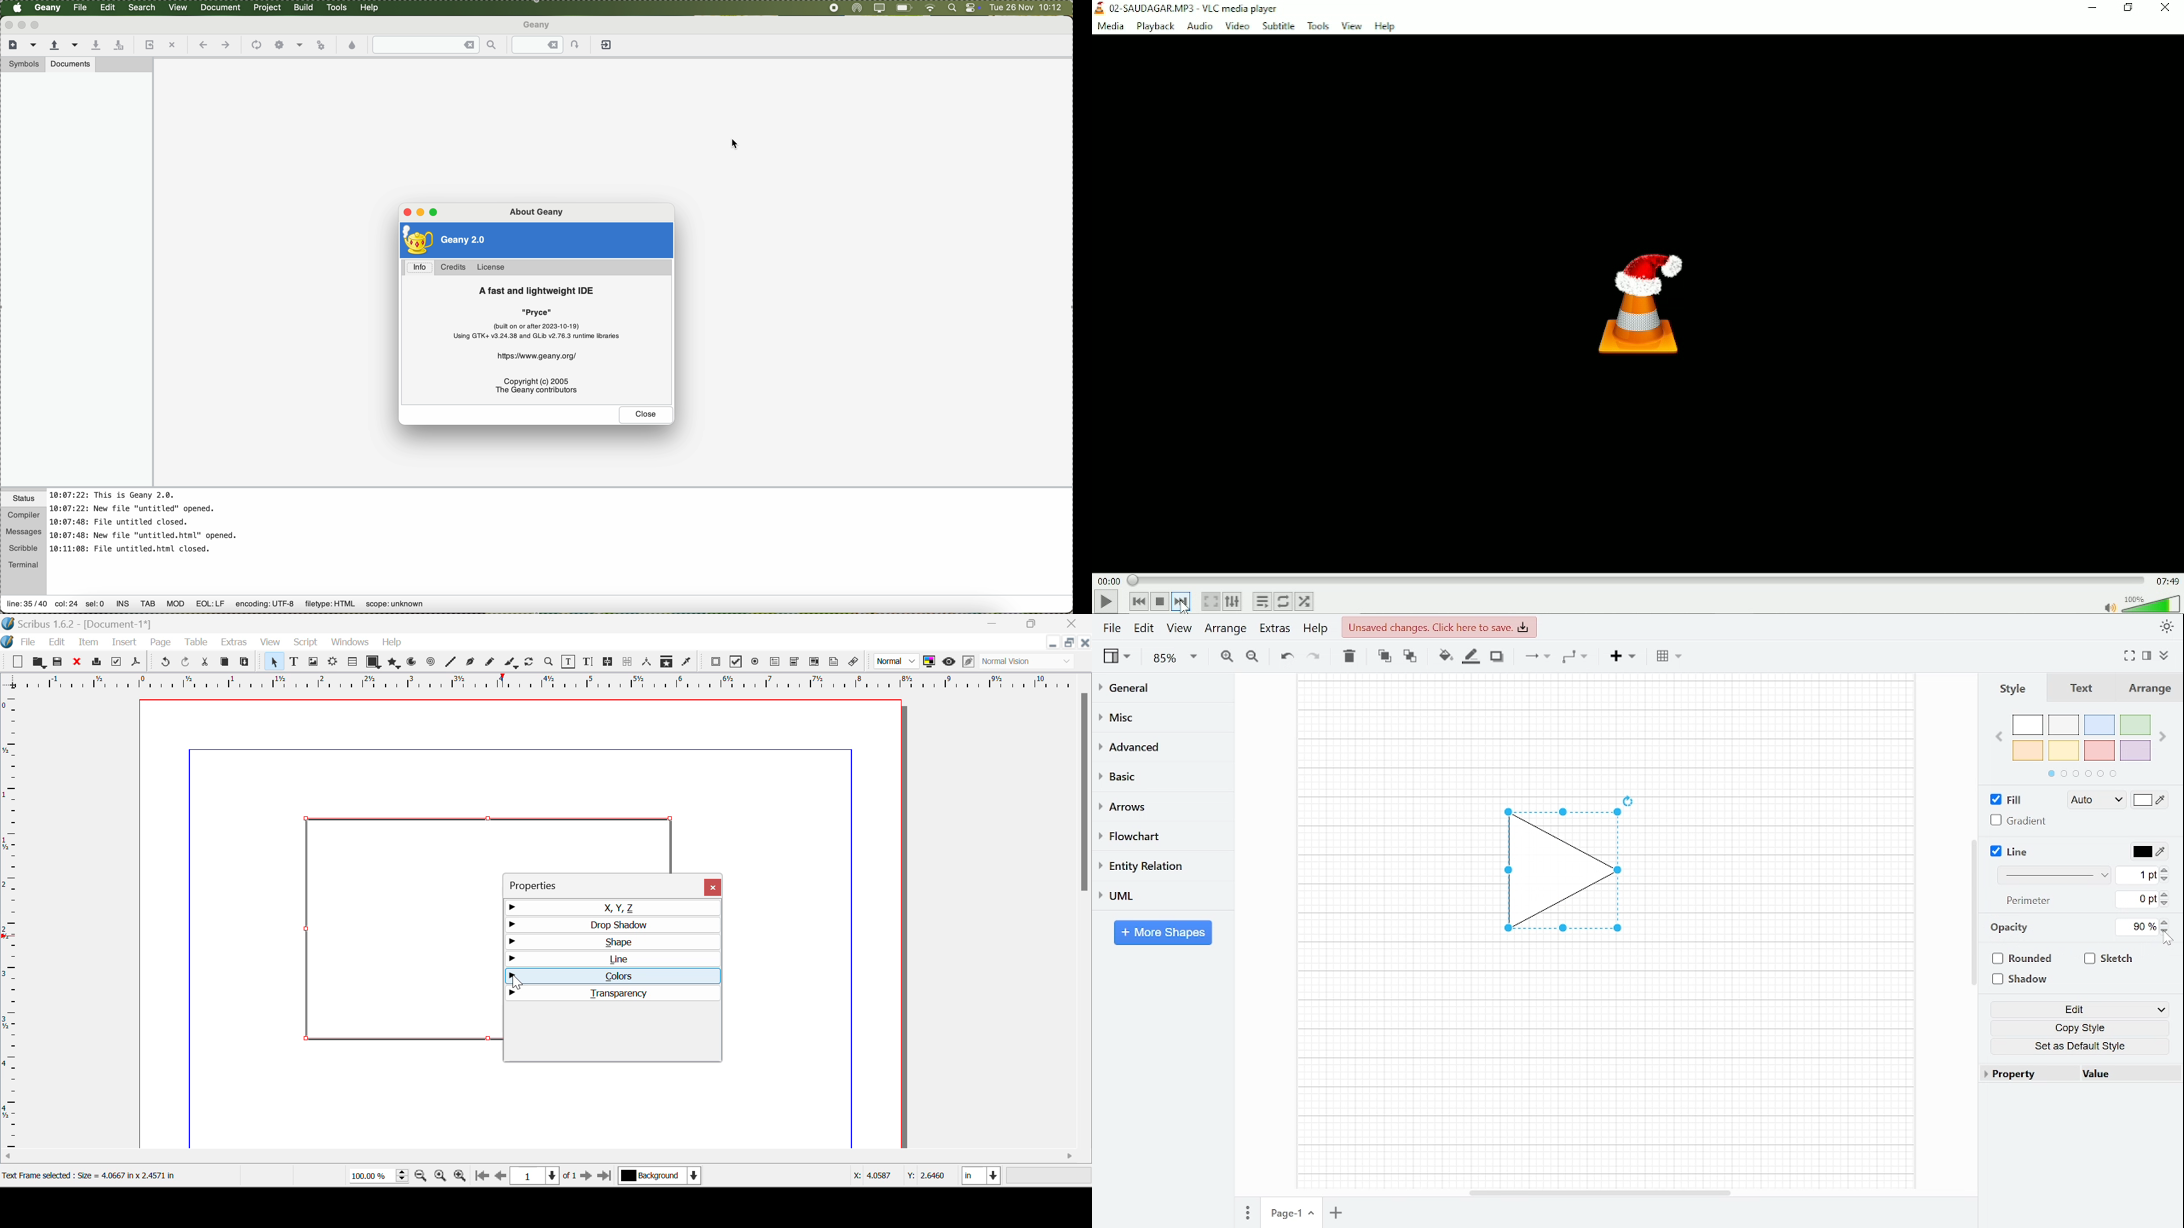 The image size is (2184, 1232). Describe the element at coordinates (610, 977) in the screenshot. I see `Colors` at that location.